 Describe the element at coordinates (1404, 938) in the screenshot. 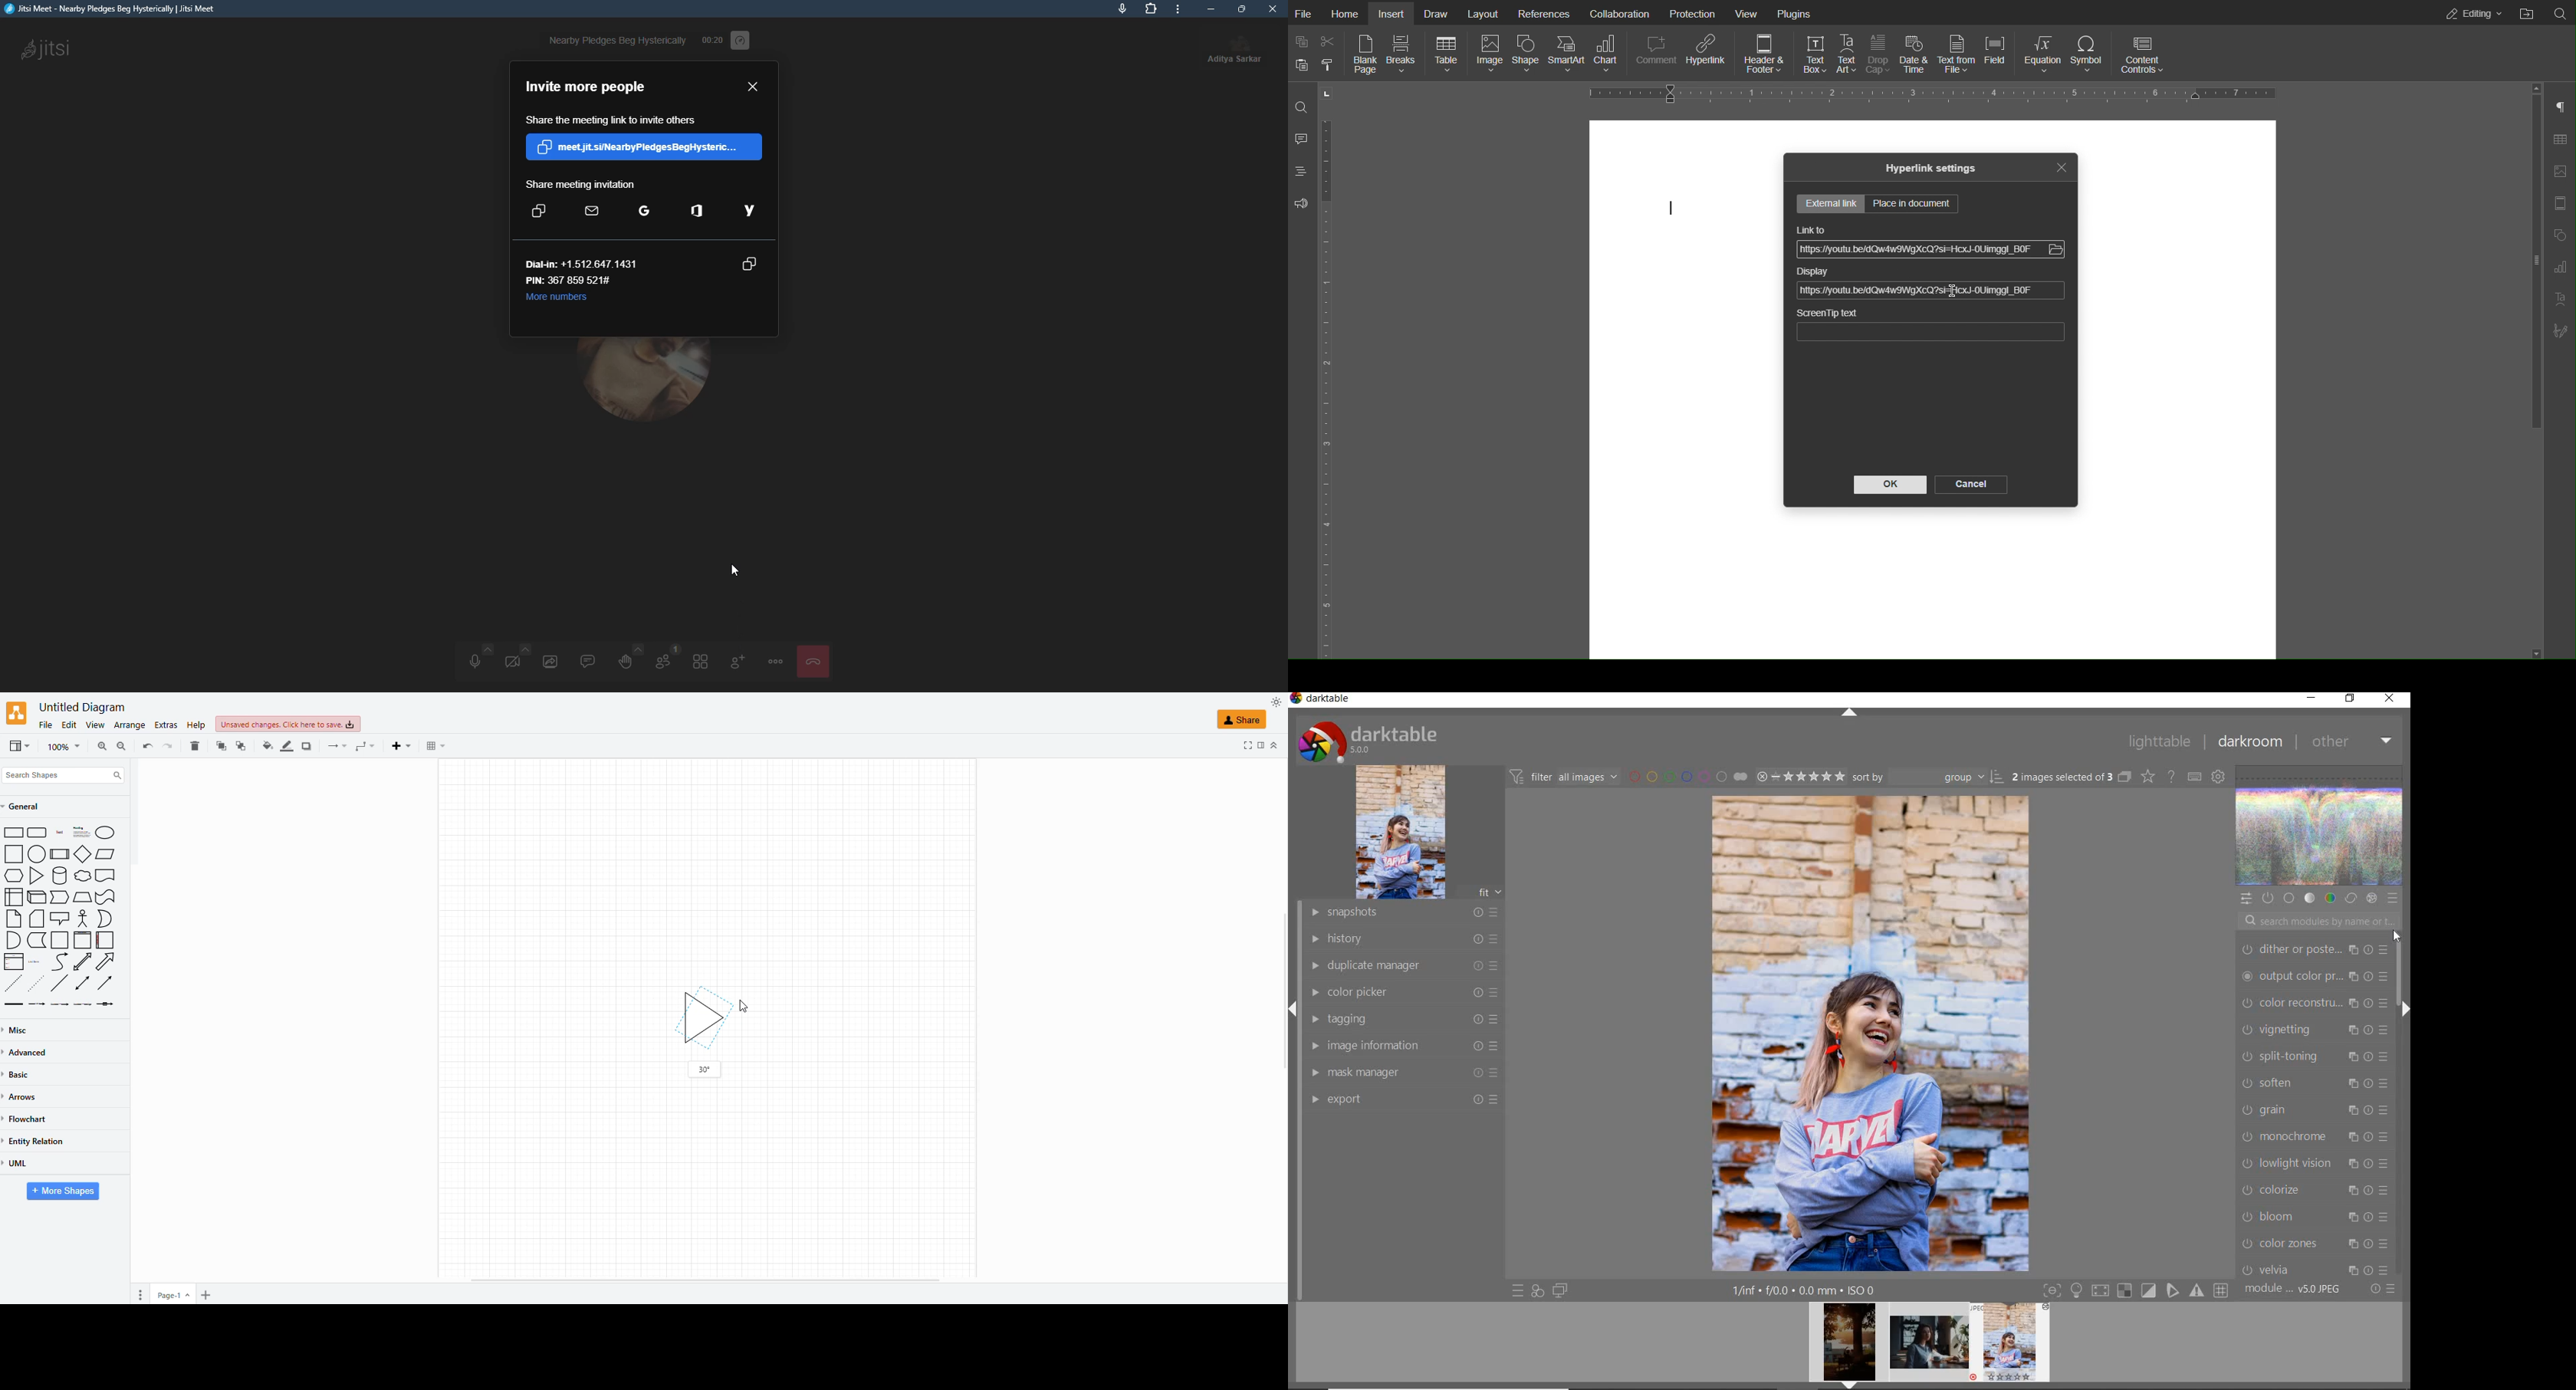

I see `history` at that location.